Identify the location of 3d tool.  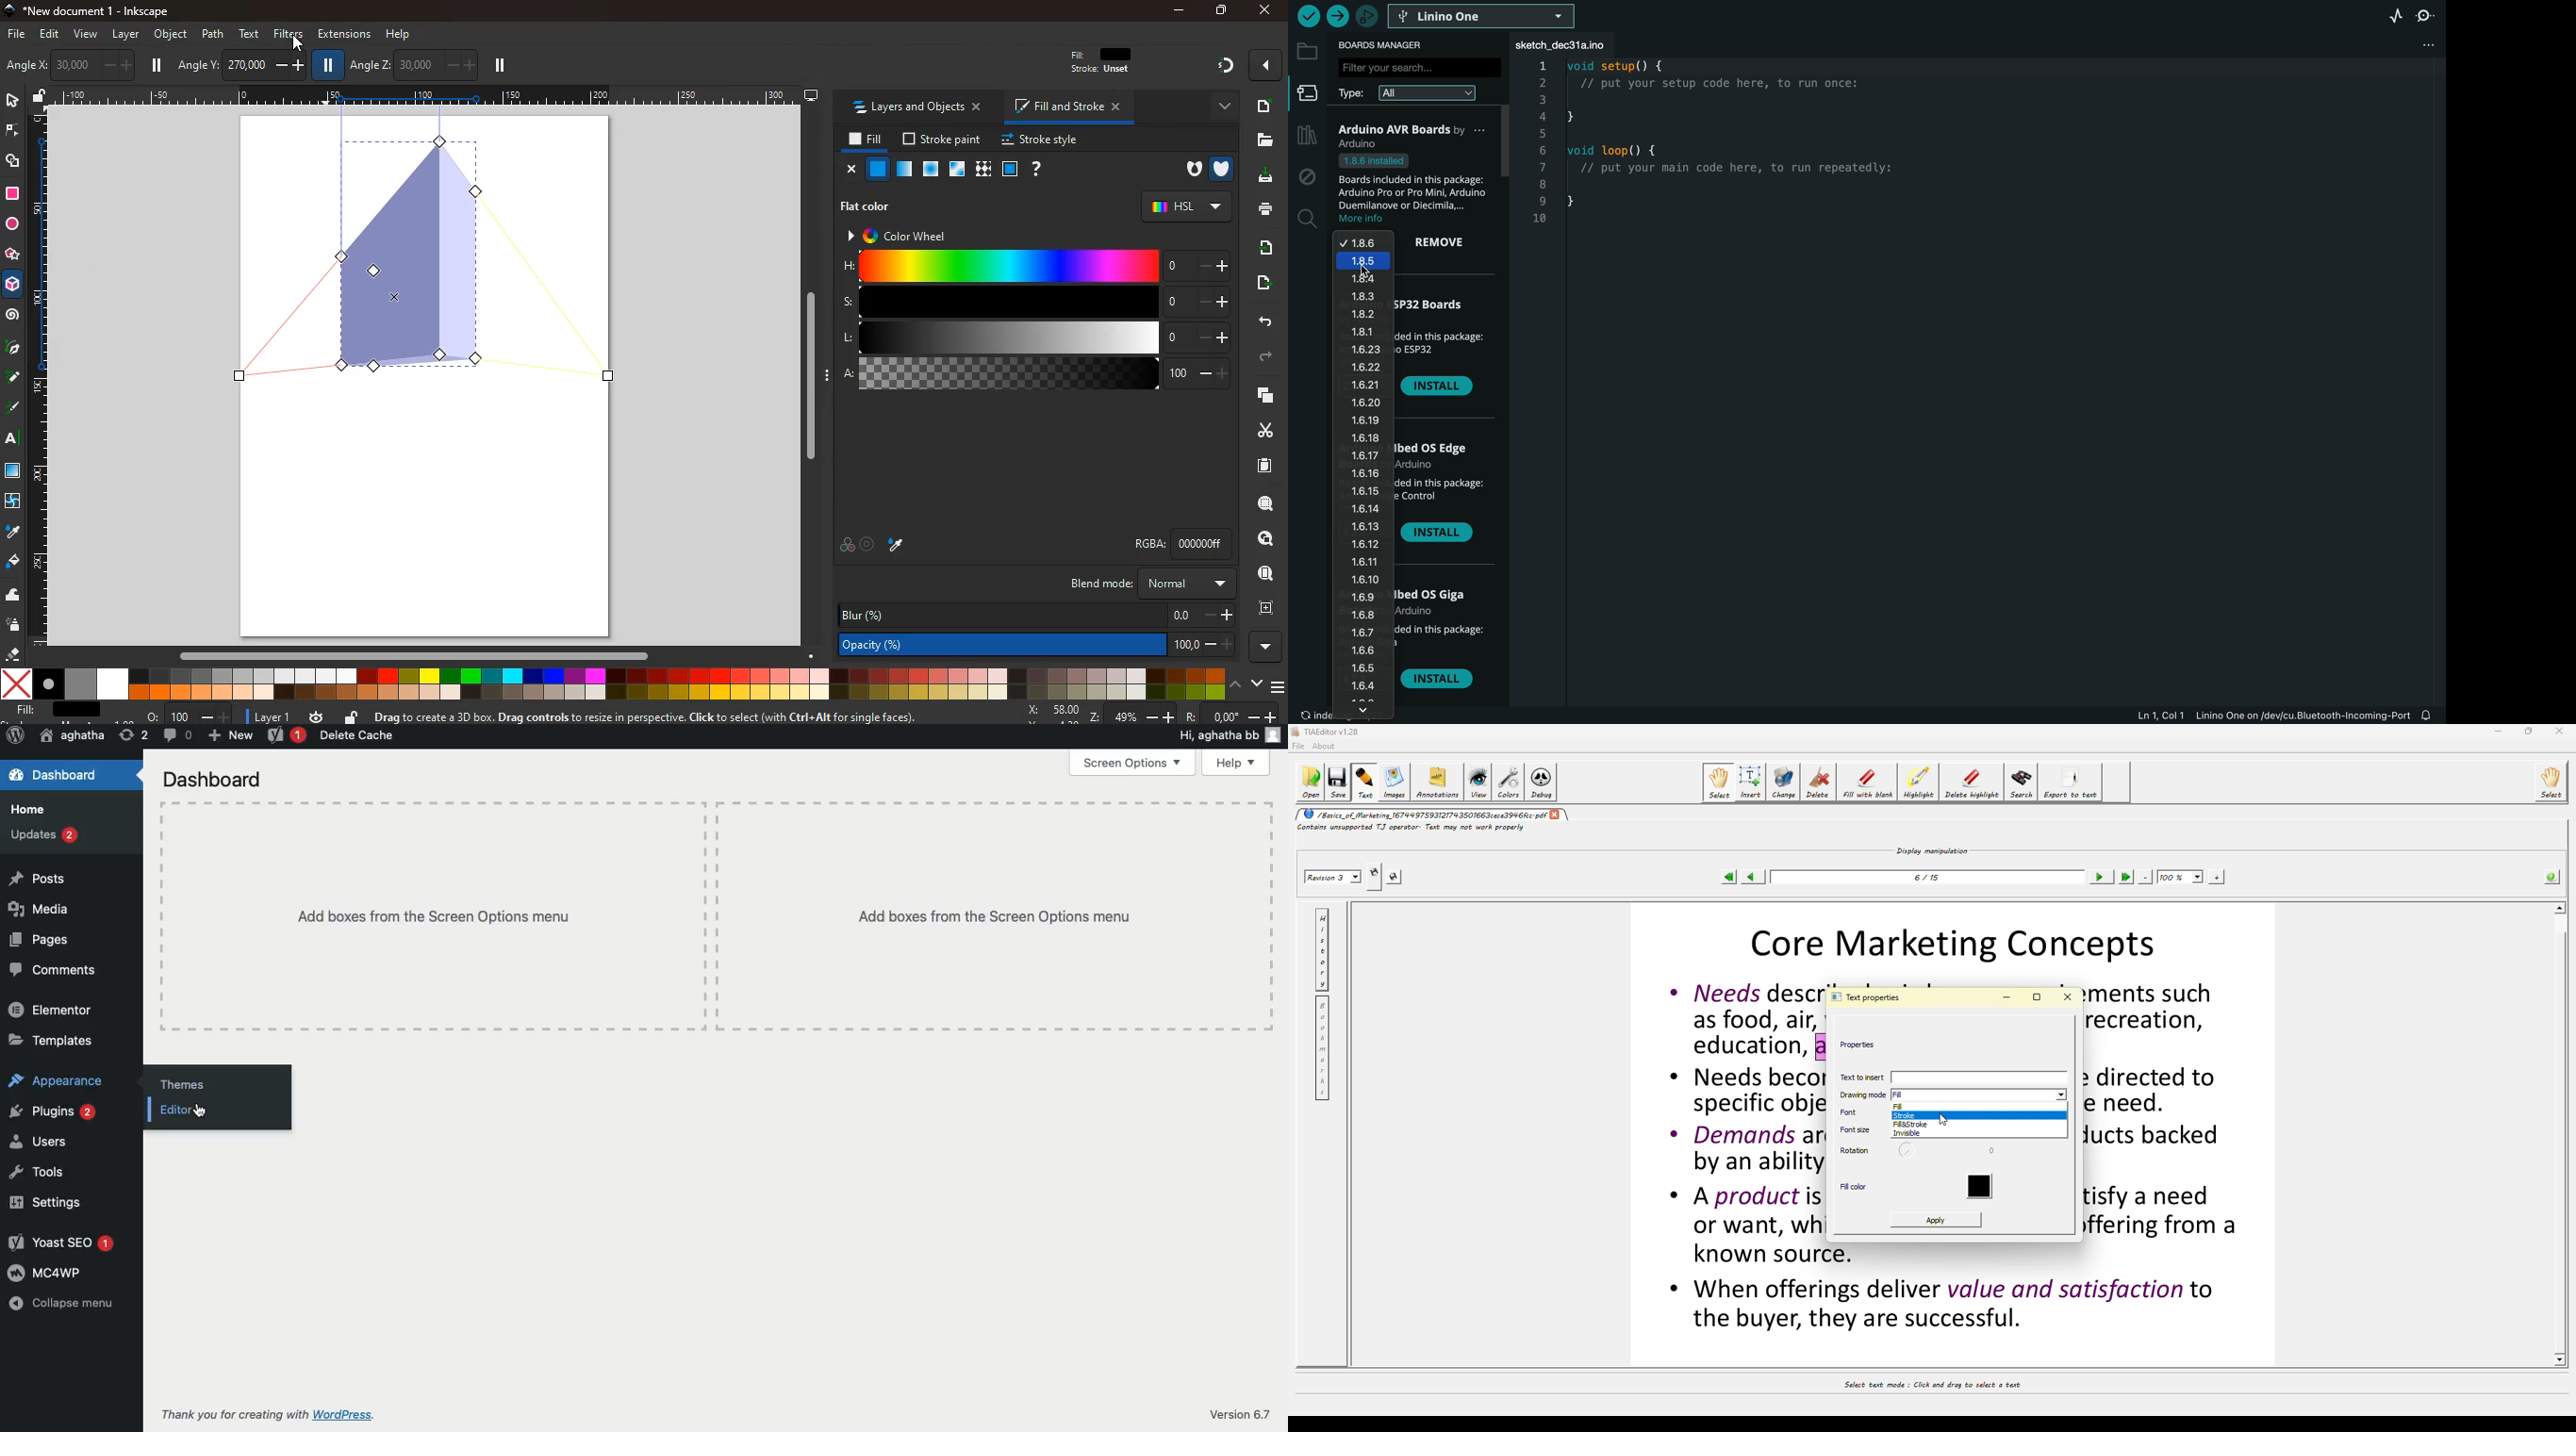
(14, 288).